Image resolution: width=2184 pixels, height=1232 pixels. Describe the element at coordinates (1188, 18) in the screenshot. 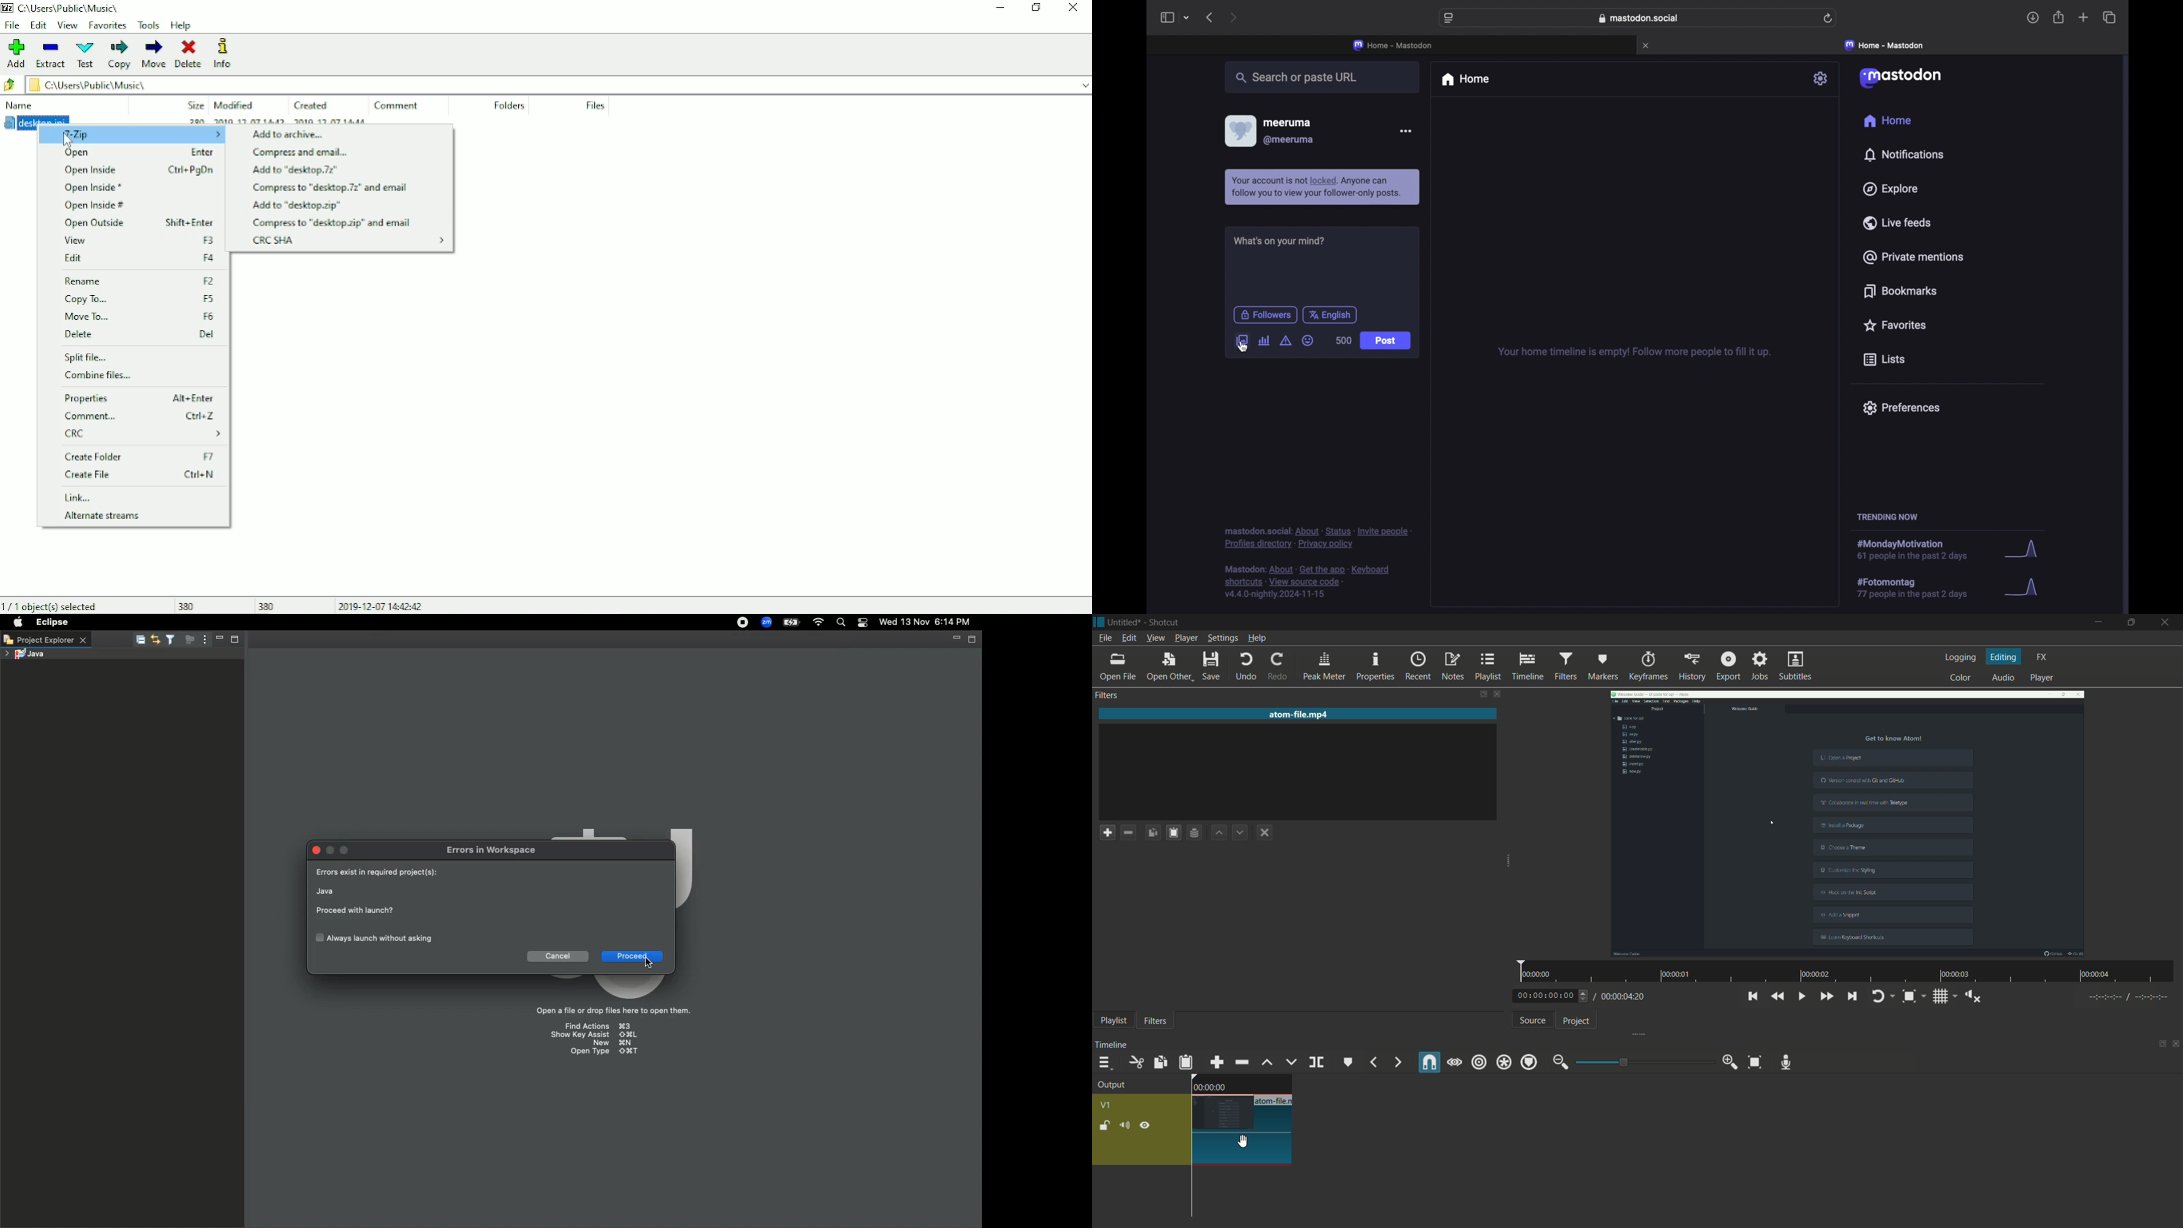

I see `tab group picker` at that location.